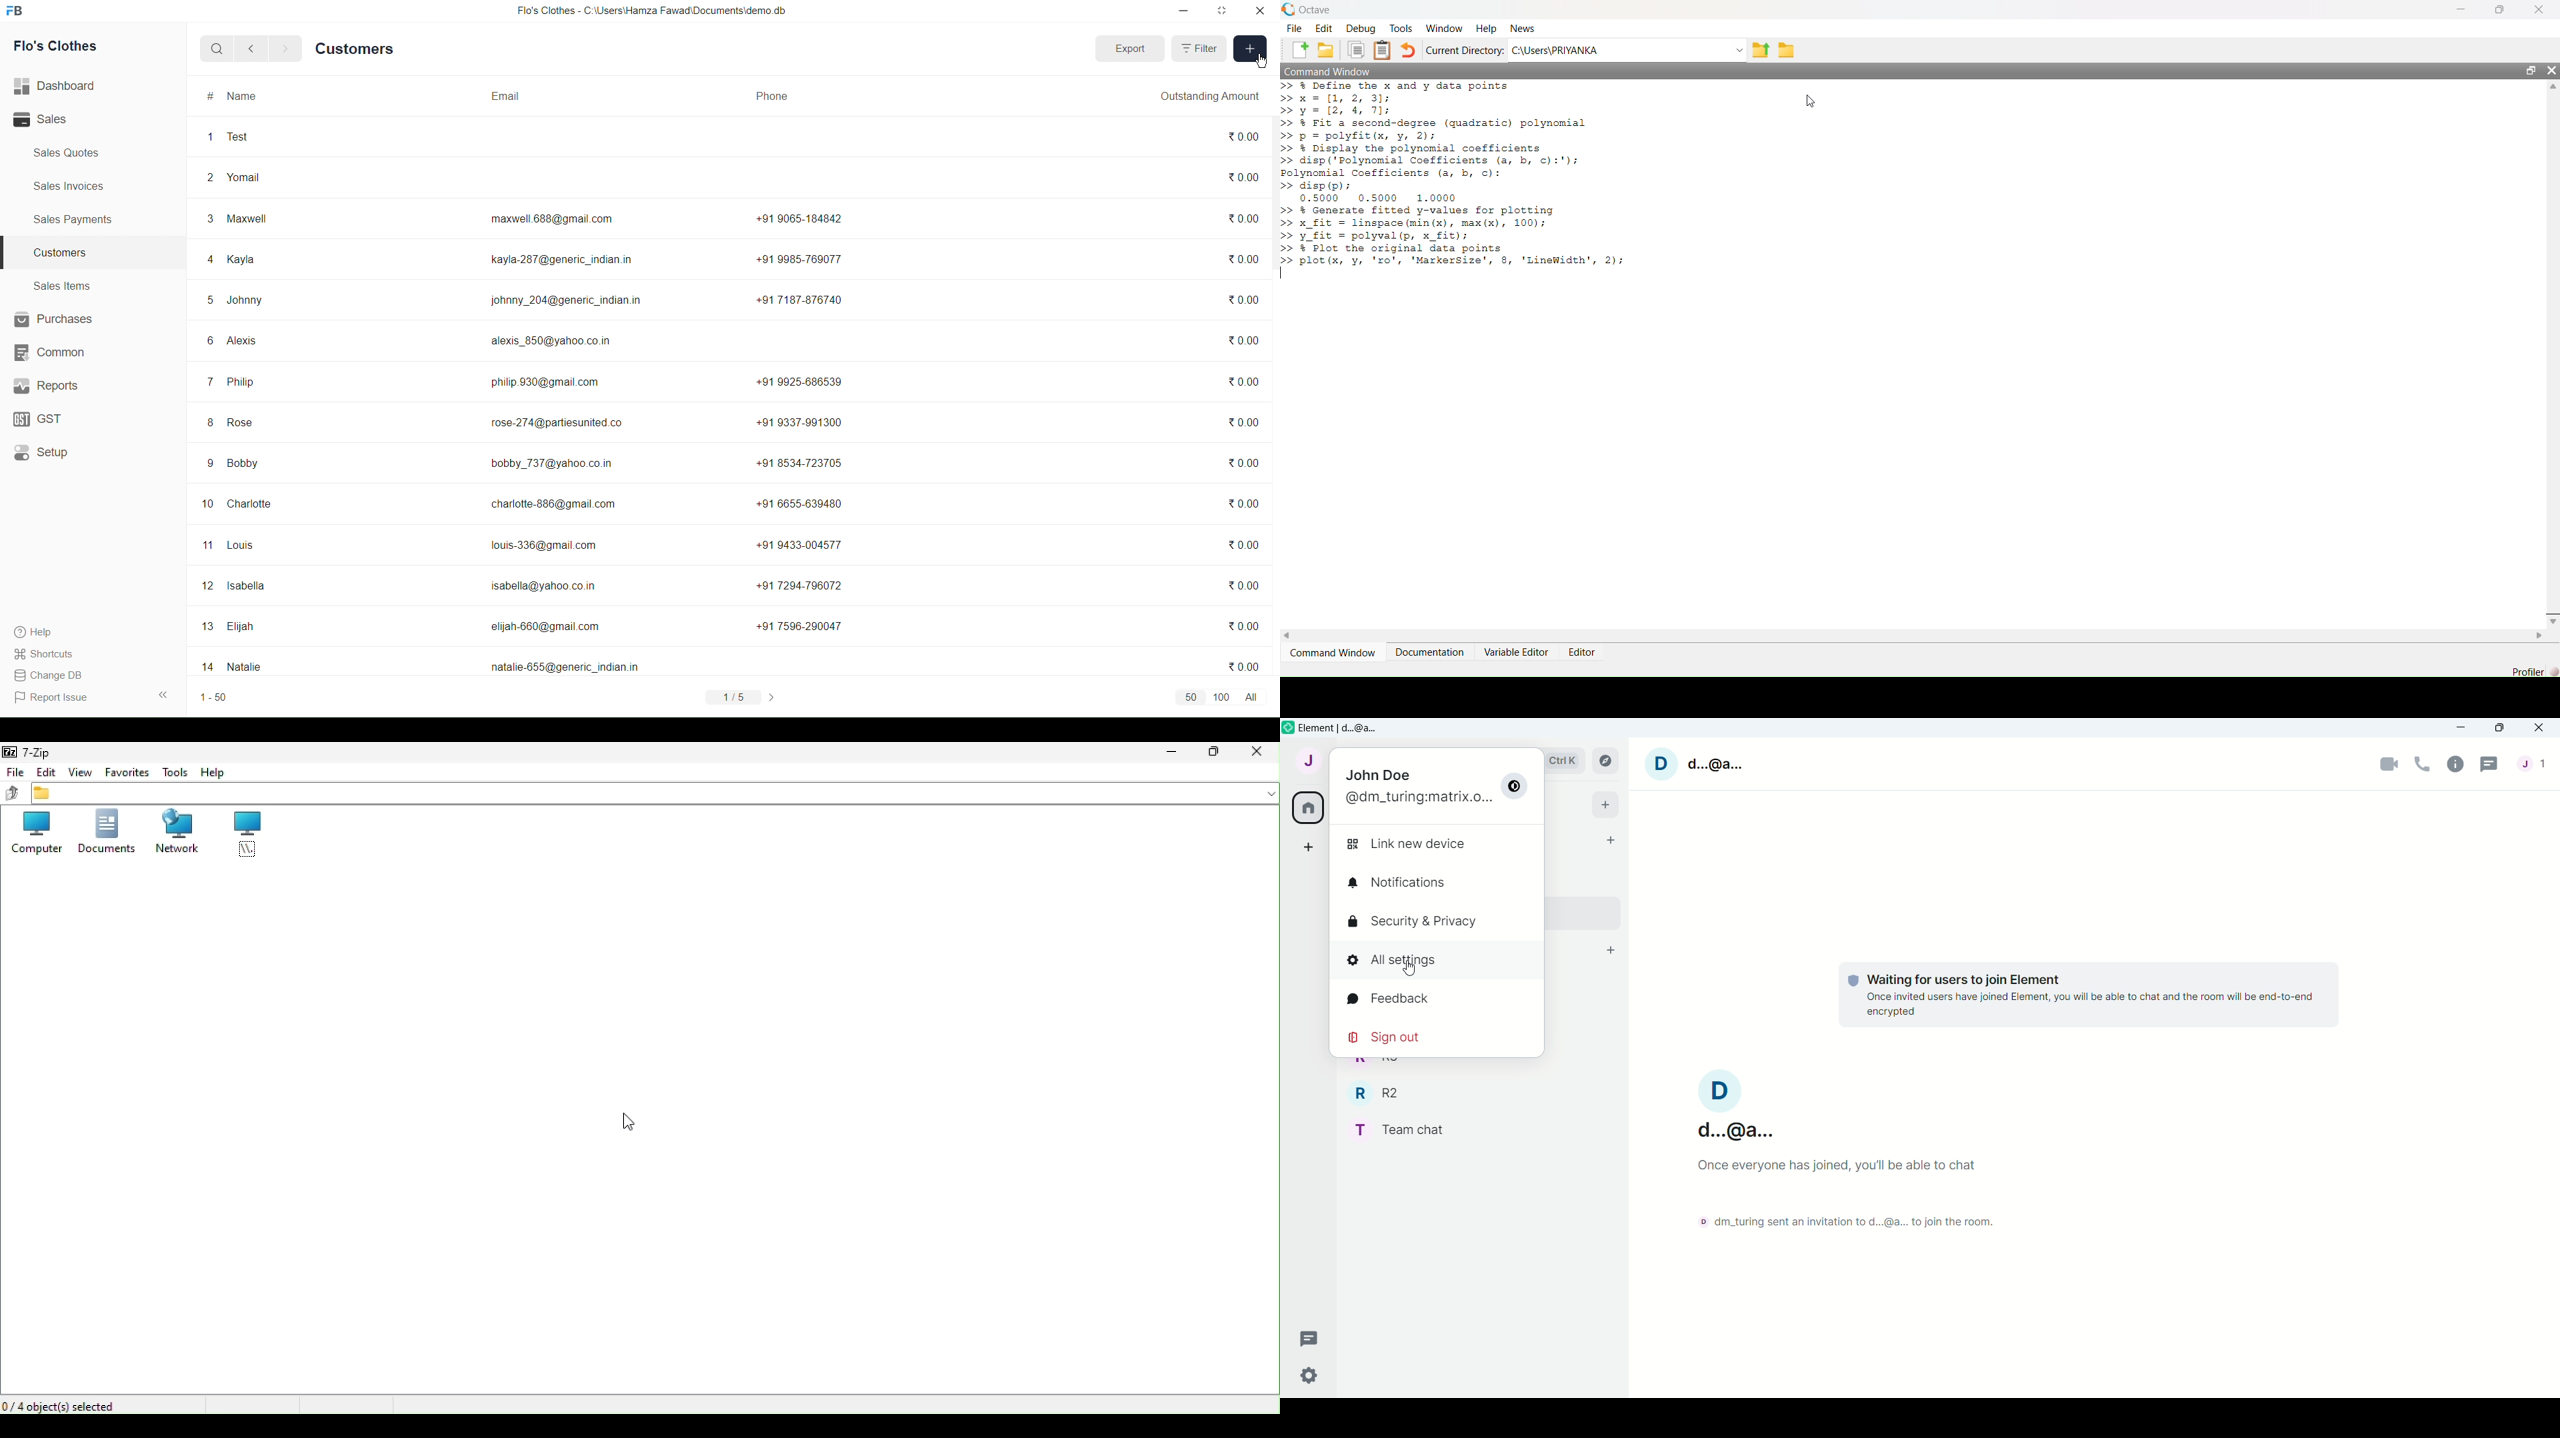 The width and height of the screenshot is (2576, 1456). Describe the element at coordinates (211, 135) in the screenshot. I see `1` at that location.